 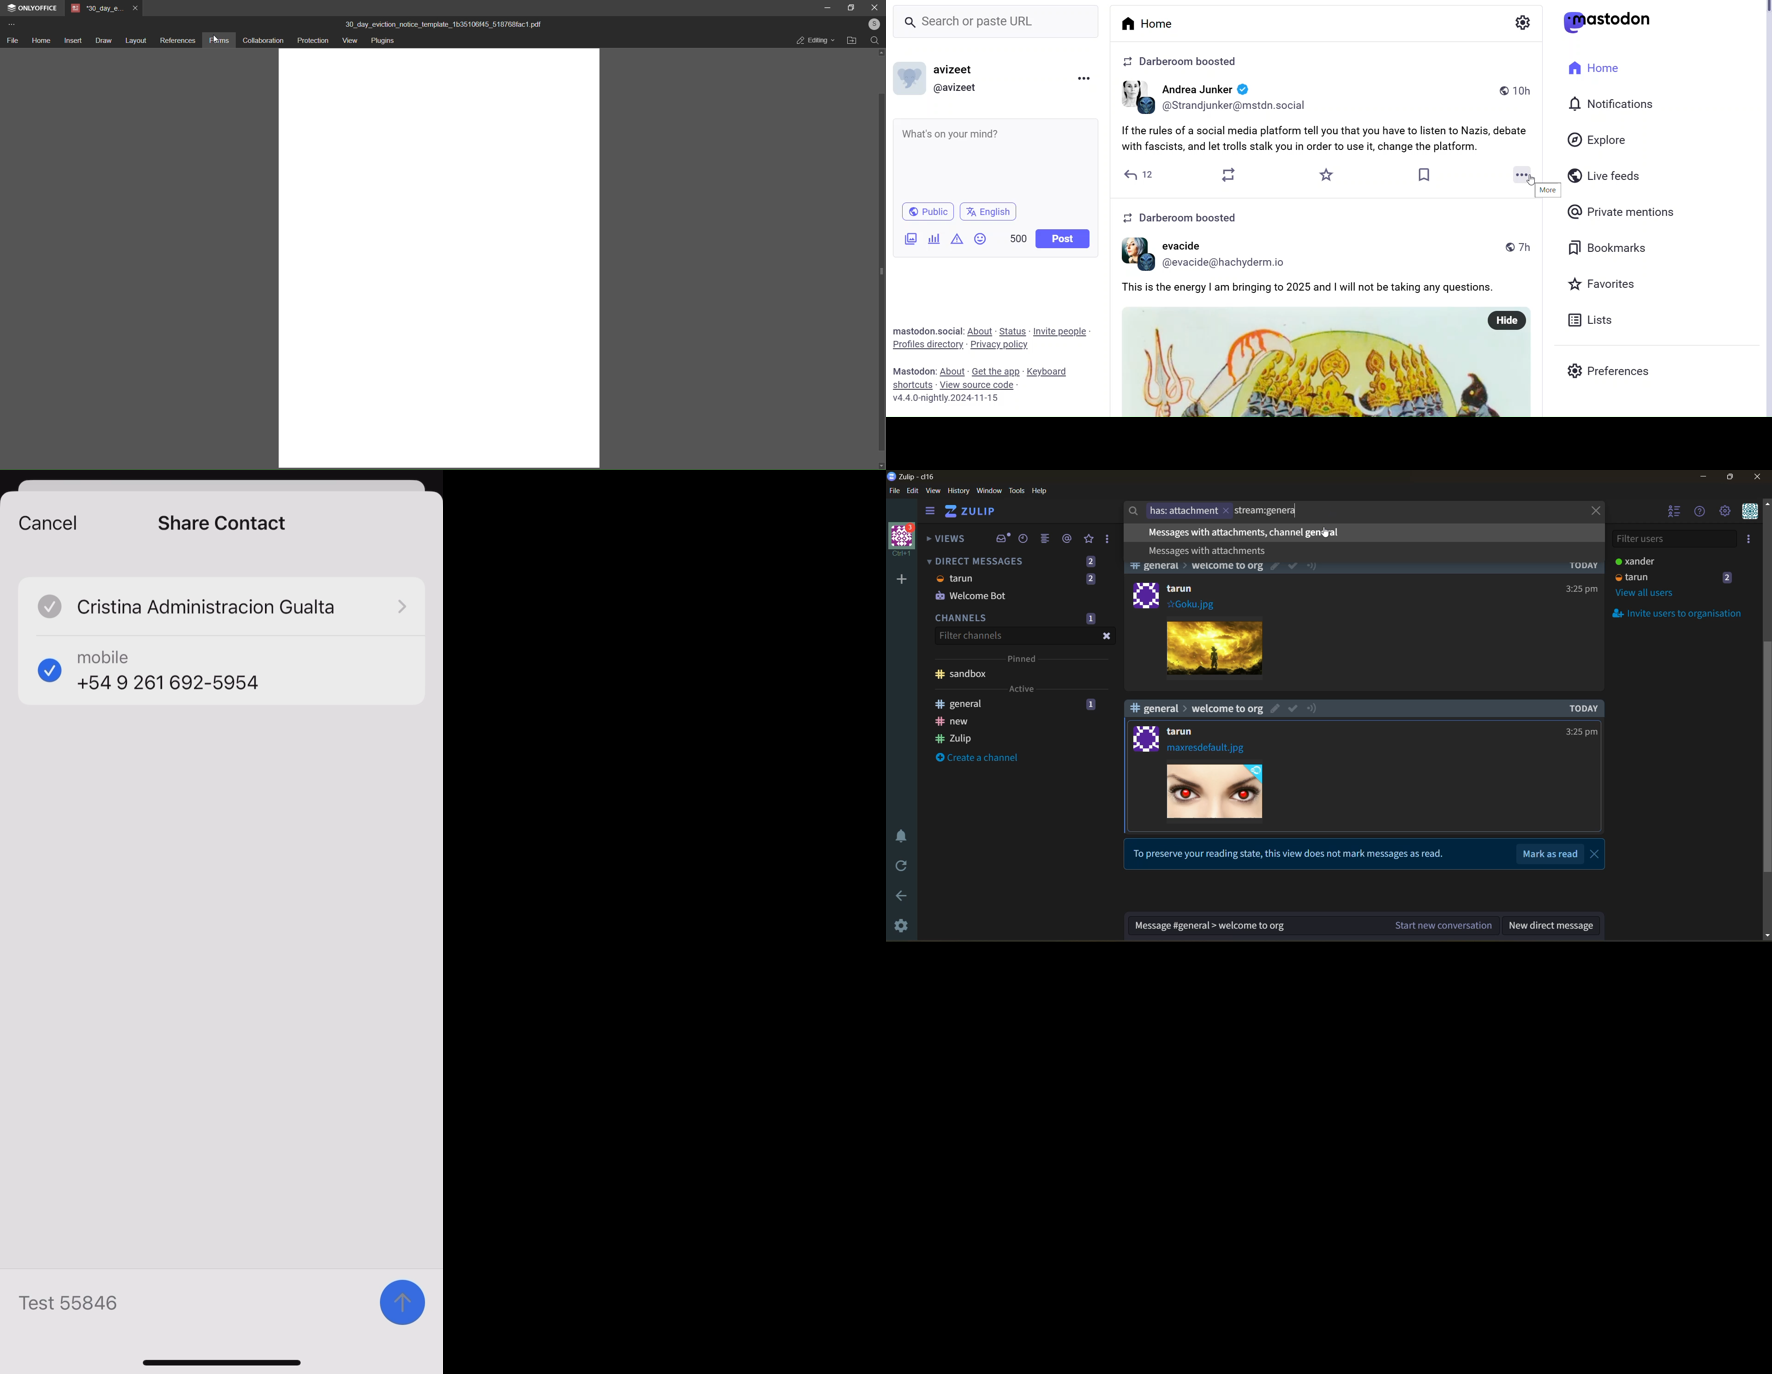 What do you see at coordinates (1672, 511) in the screenshot?
I see `hide users list` at bounding box center [1672, 511].